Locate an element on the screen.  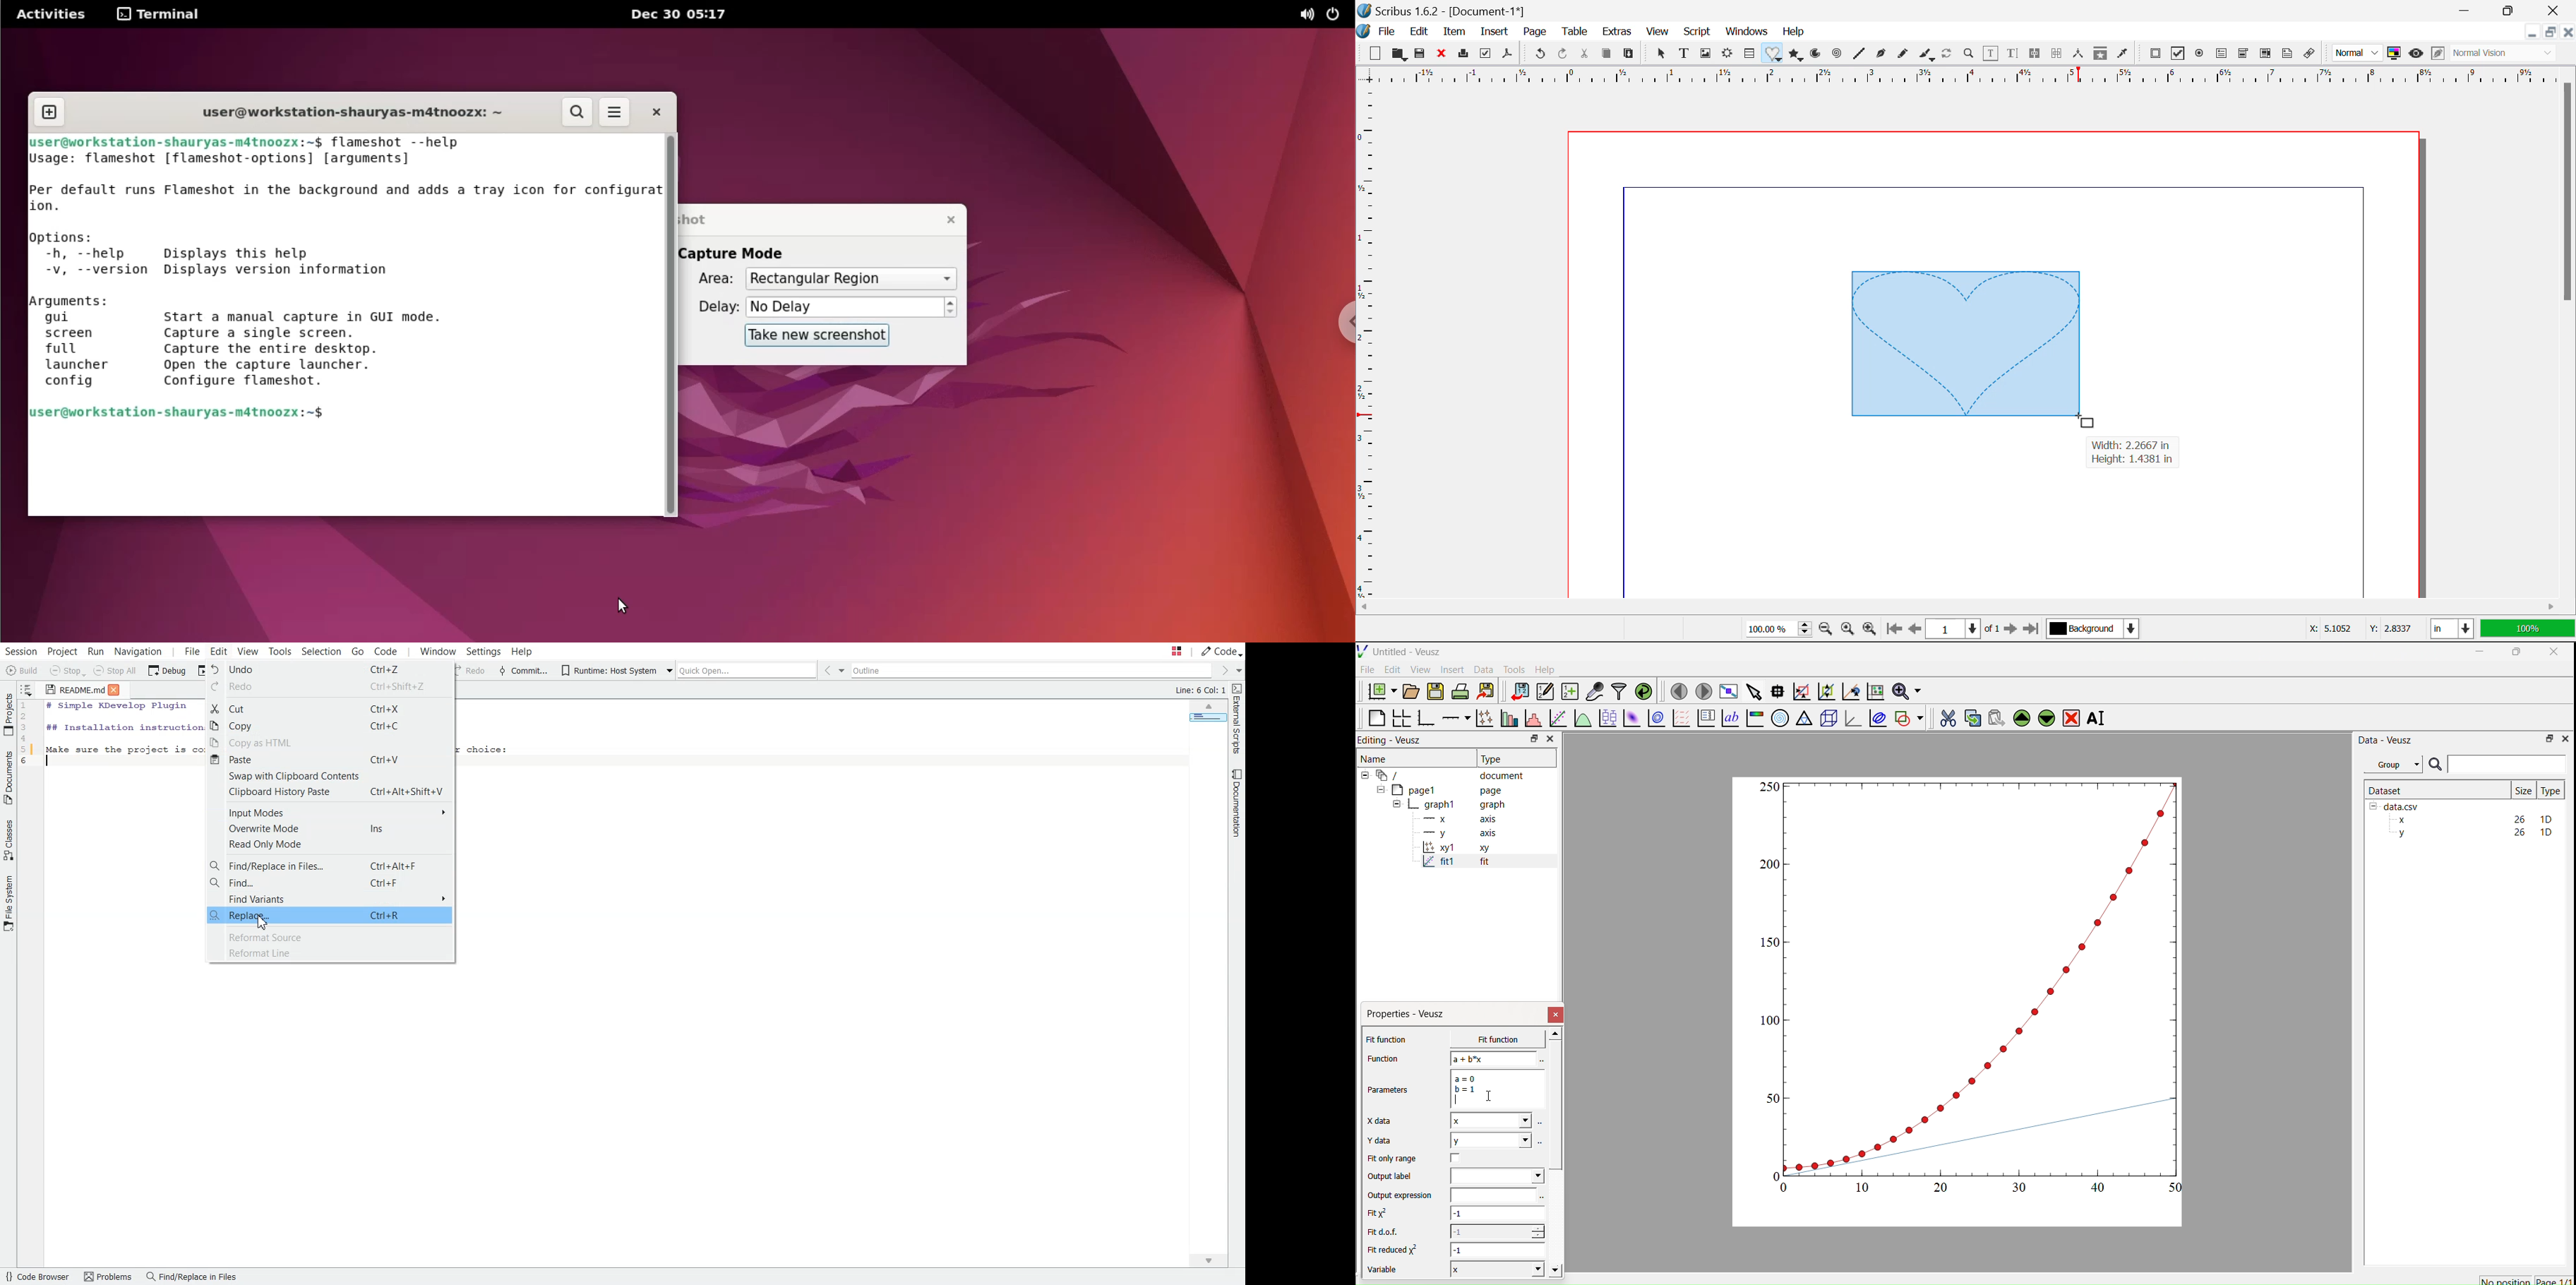
Heart-shaped Image is located at coordinates (1963, 343).